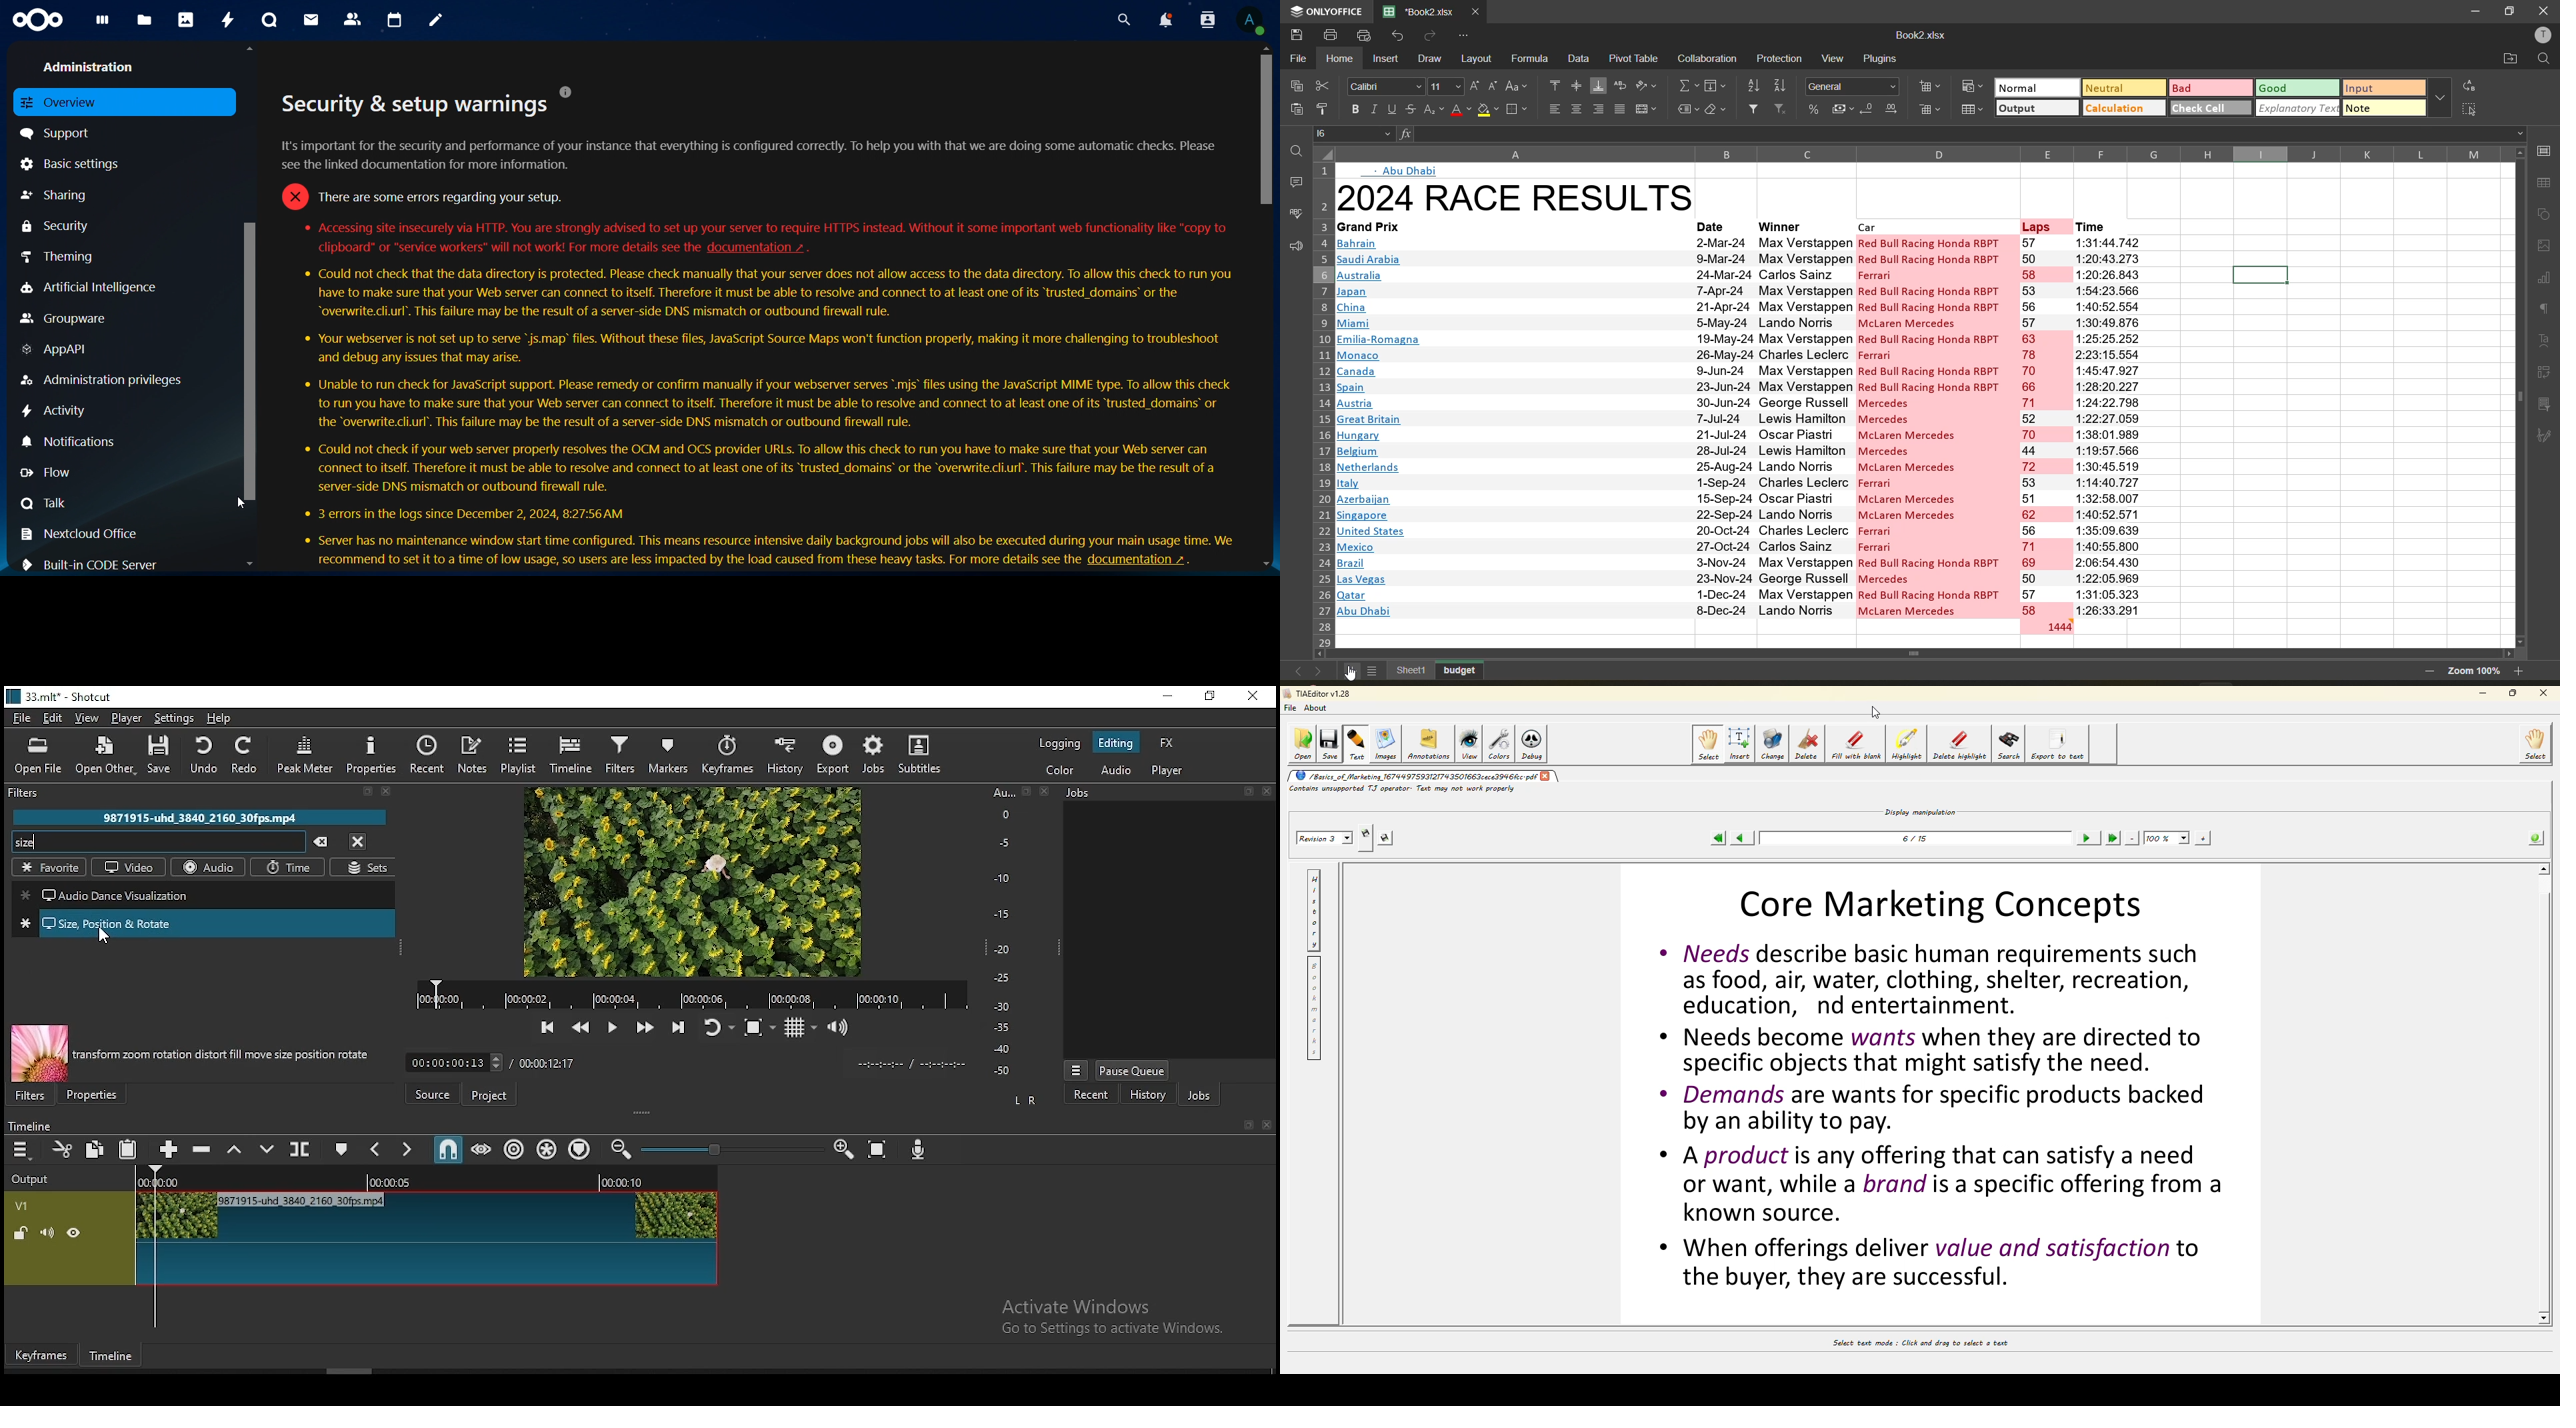  I want to click on edit, so click(55, 720).